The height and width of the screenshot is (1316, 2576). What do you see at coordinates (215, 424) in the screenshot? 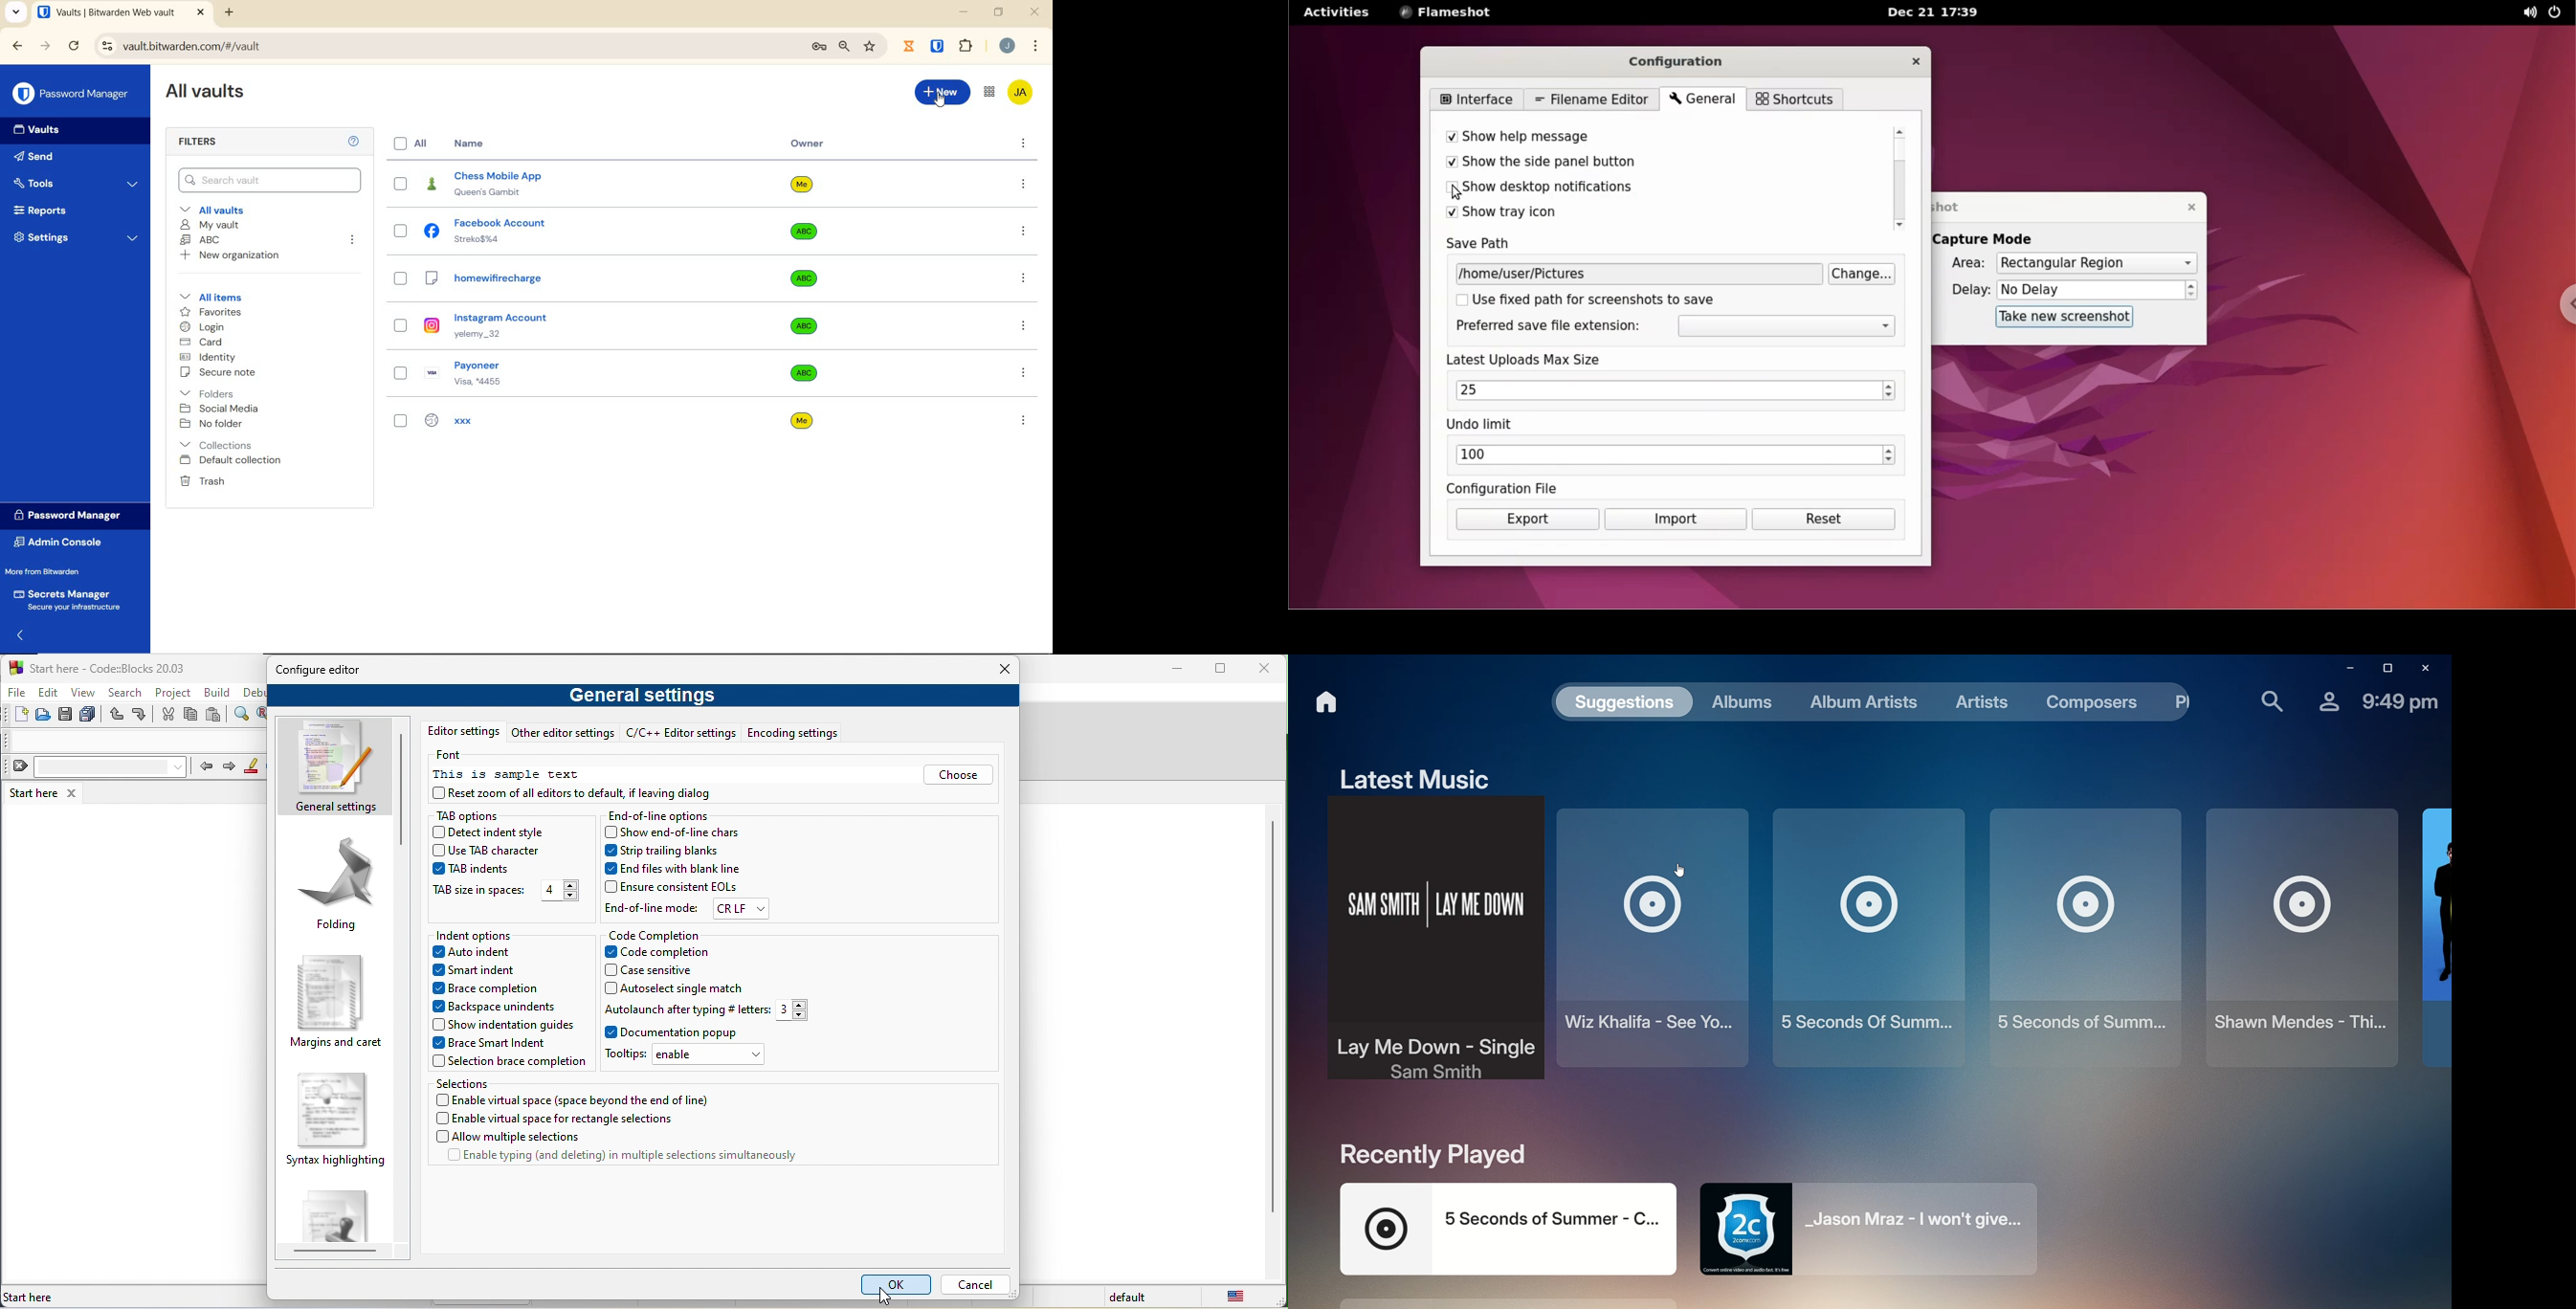
I see `No folder` at bounding box center [215, 424].